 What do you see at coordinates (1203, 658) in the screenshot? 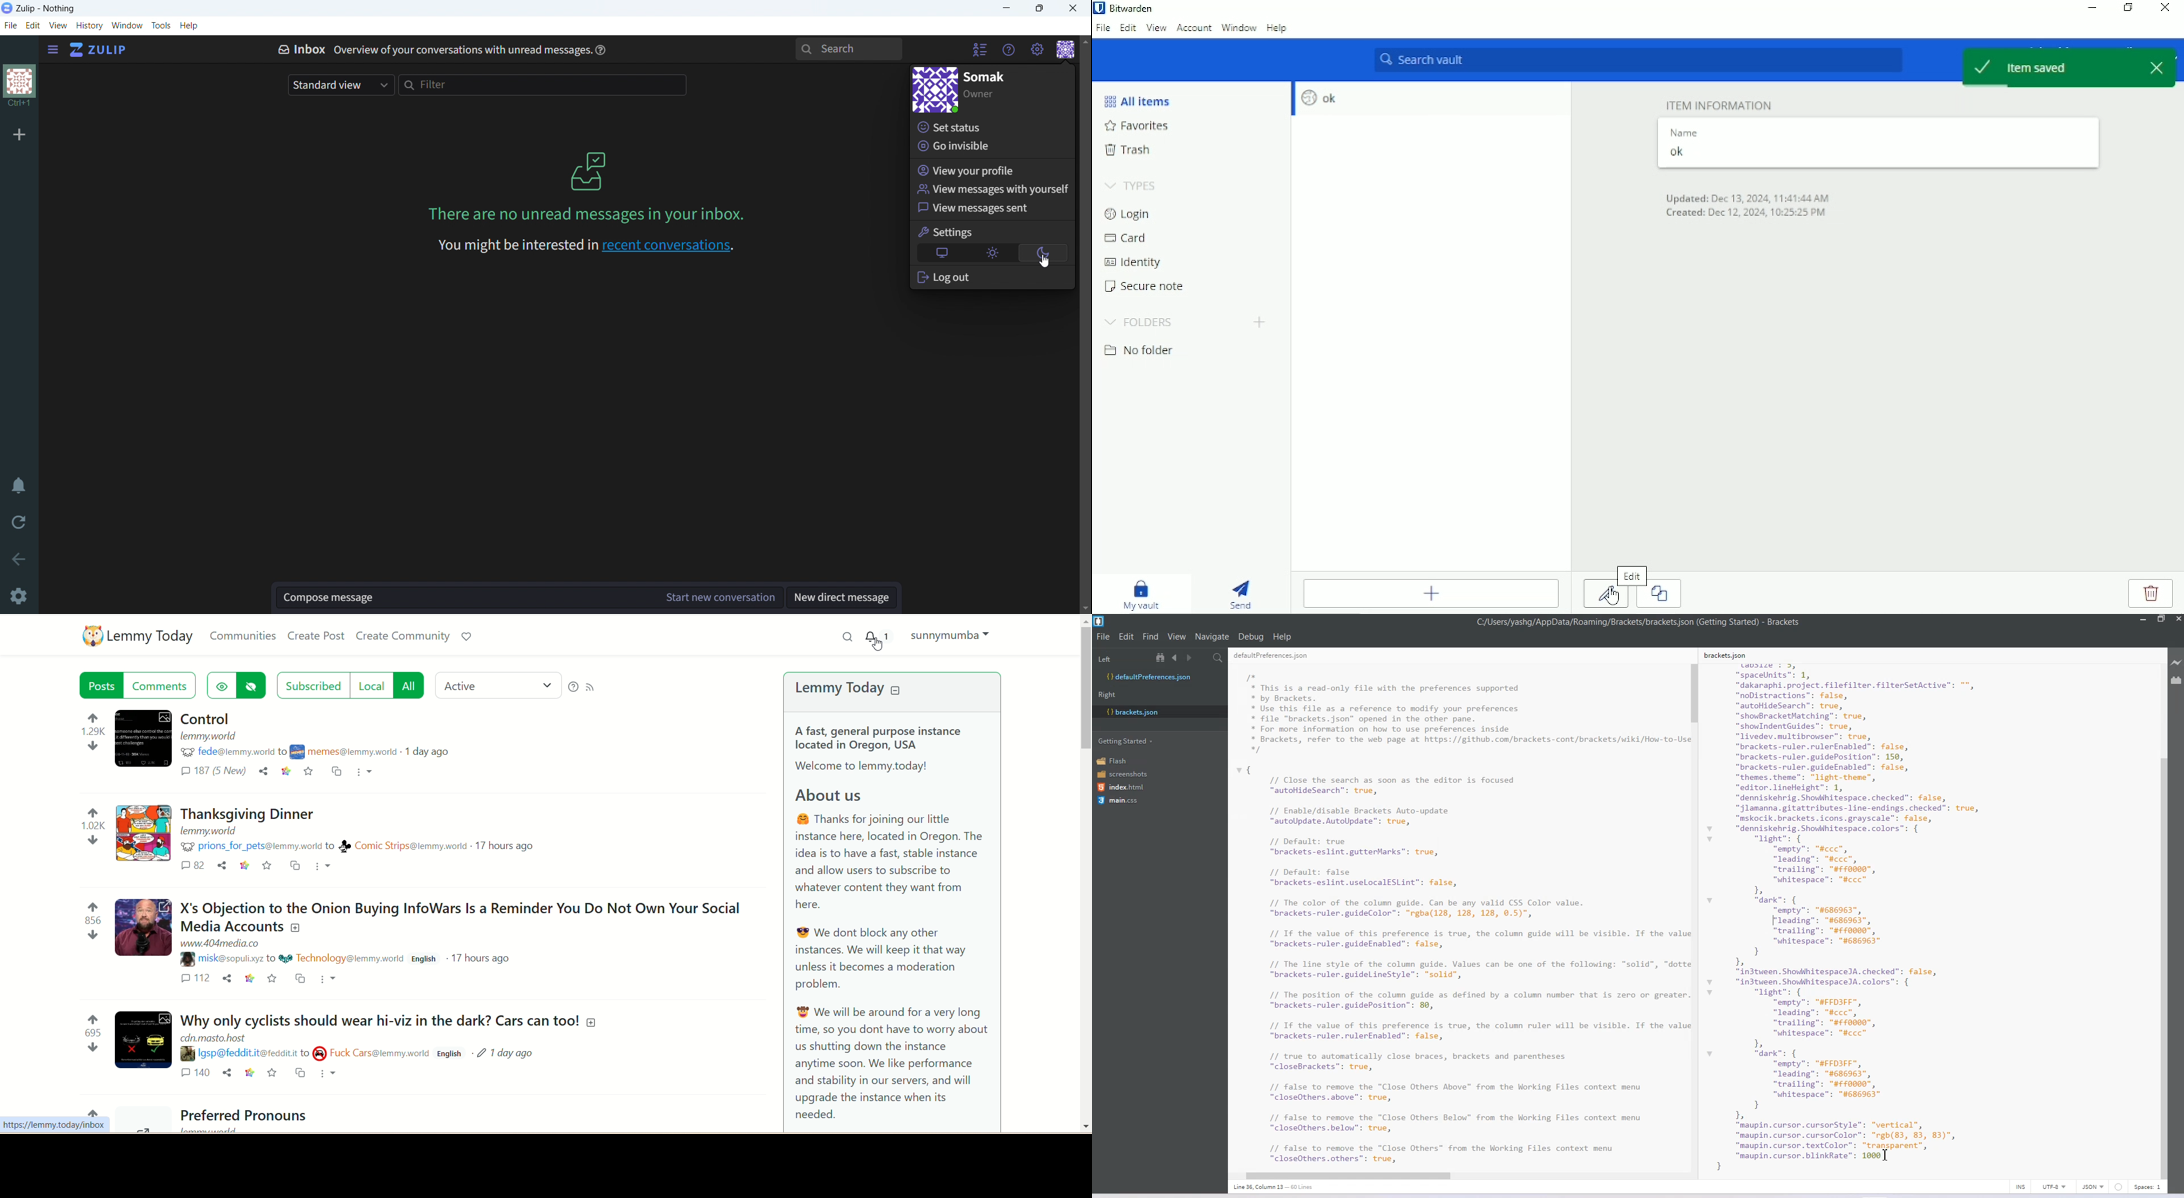
I see `Split editor vertically and Horizontally` at bounding box center [1203, 658].